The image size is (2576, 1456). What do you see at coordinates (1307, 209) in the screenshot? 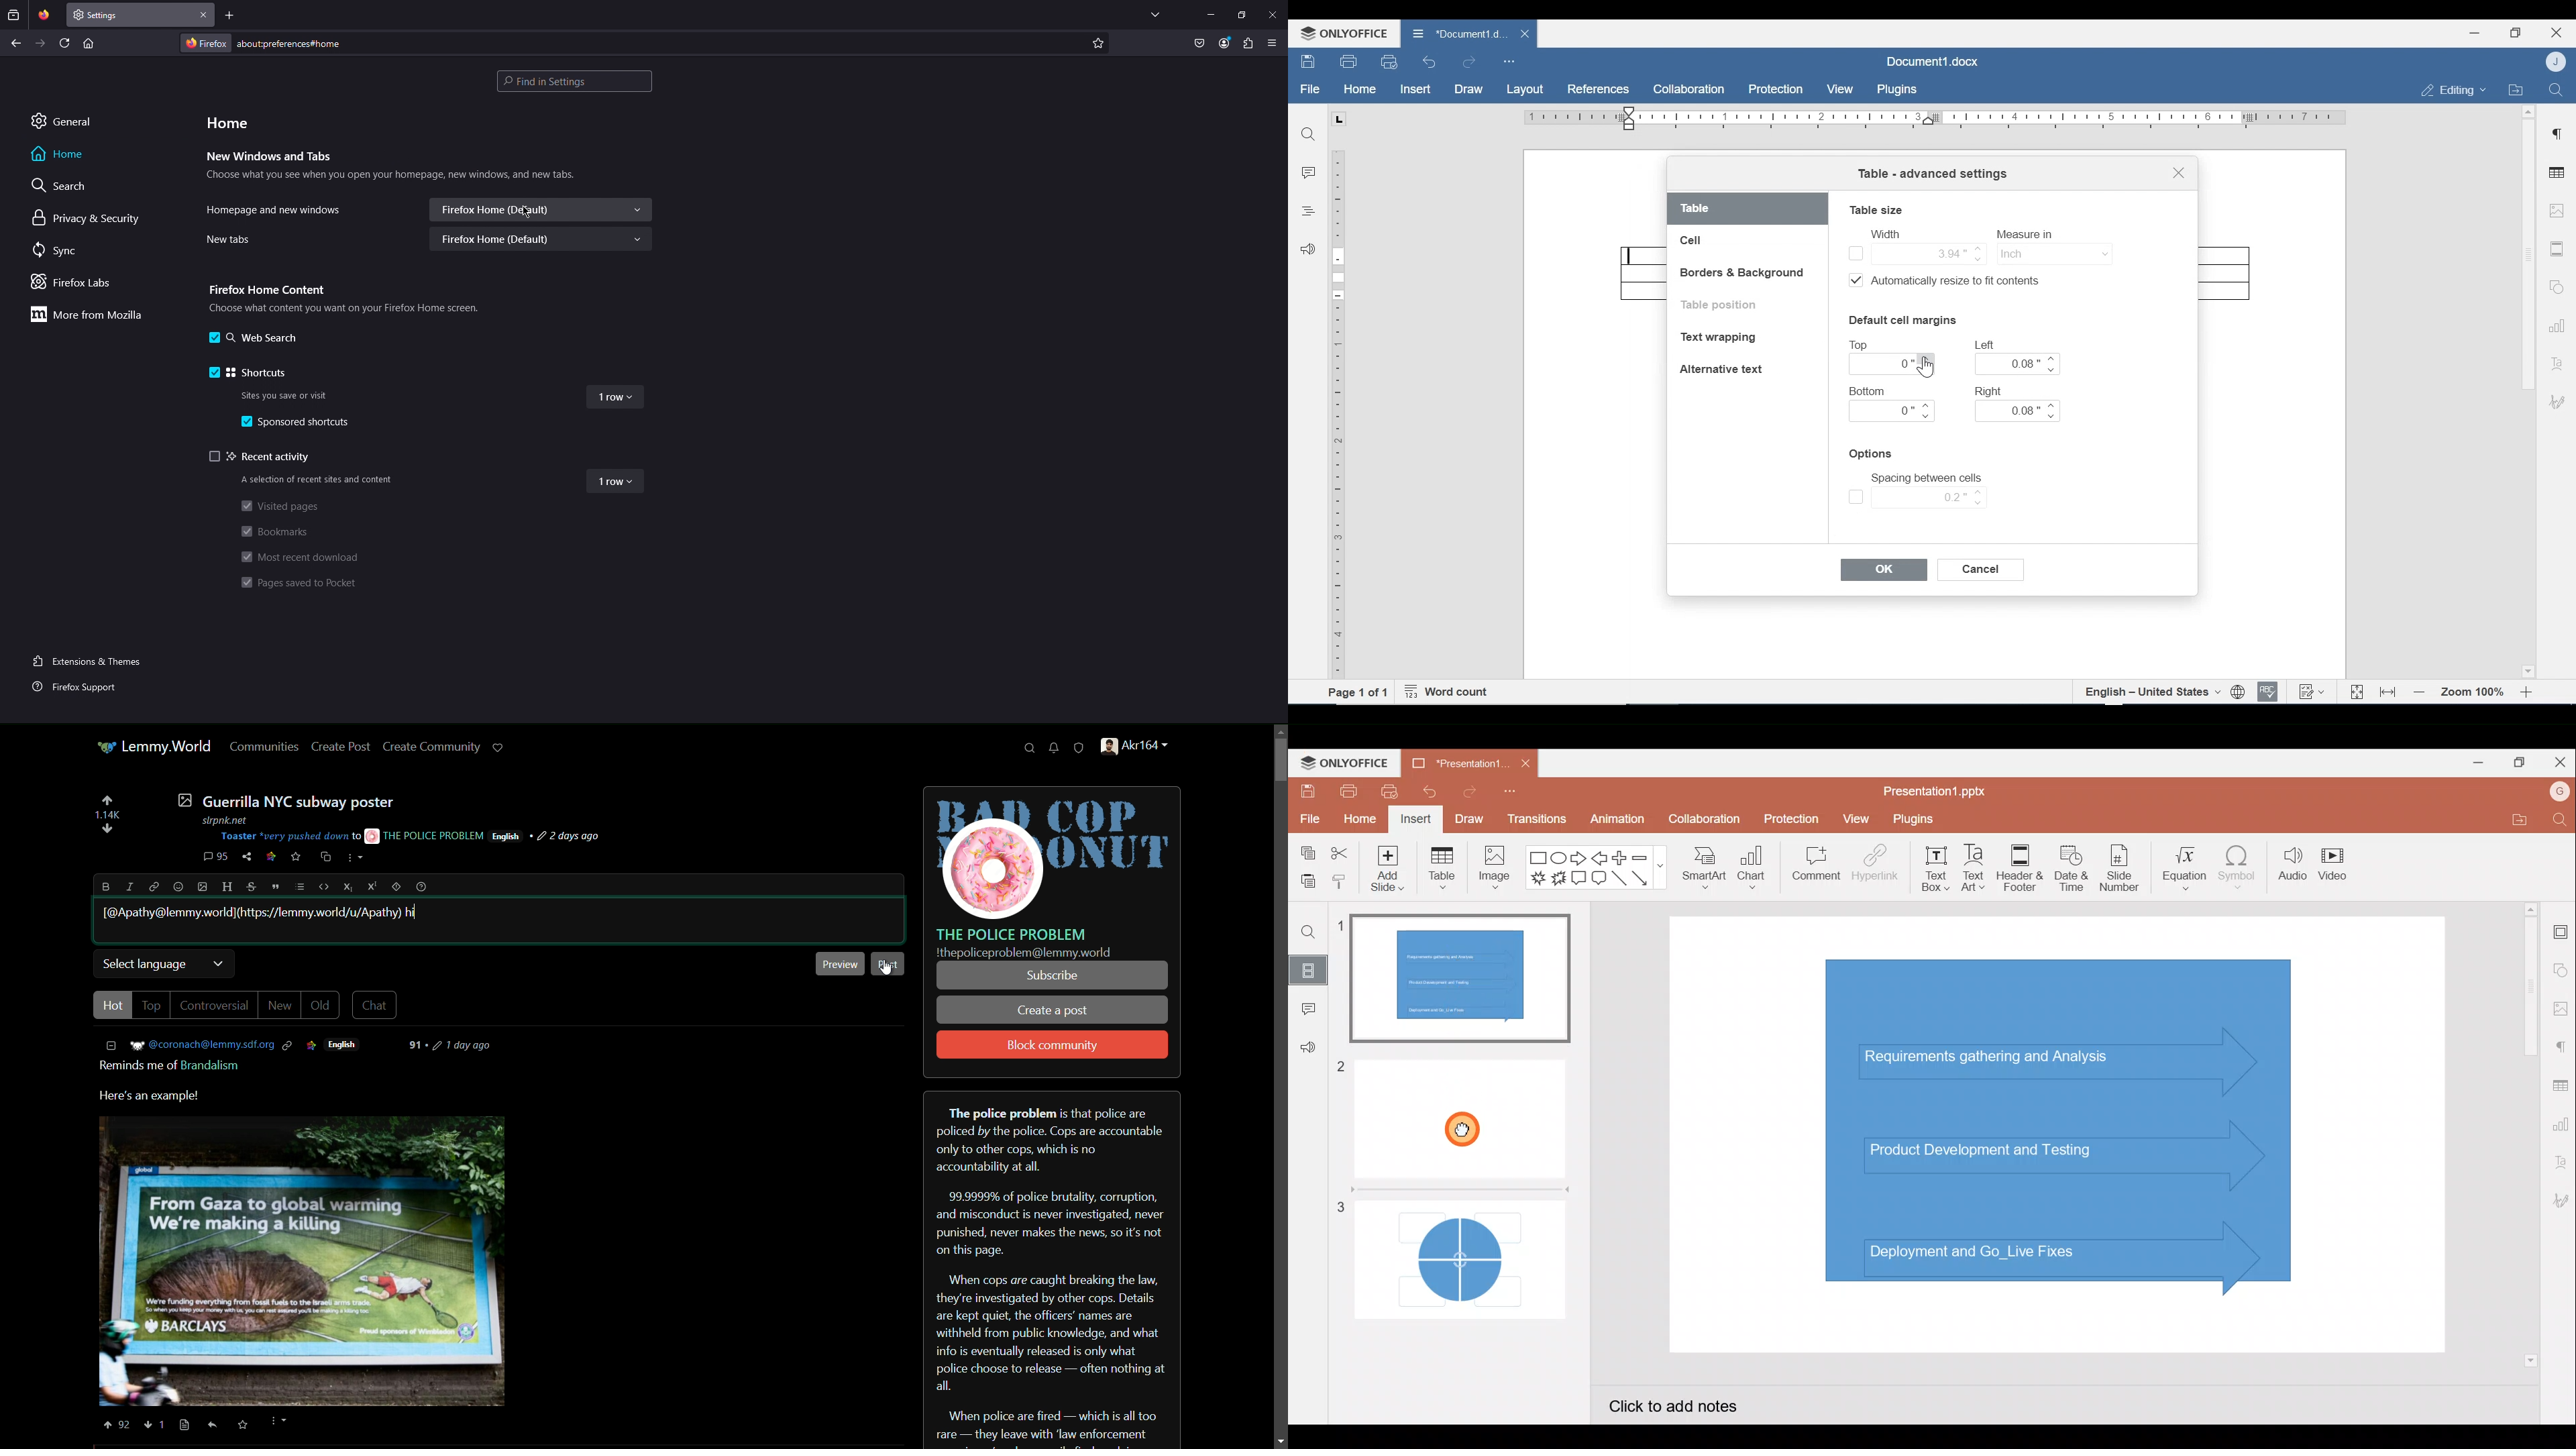
I see `Headings` at bounding box center [1307, 209].